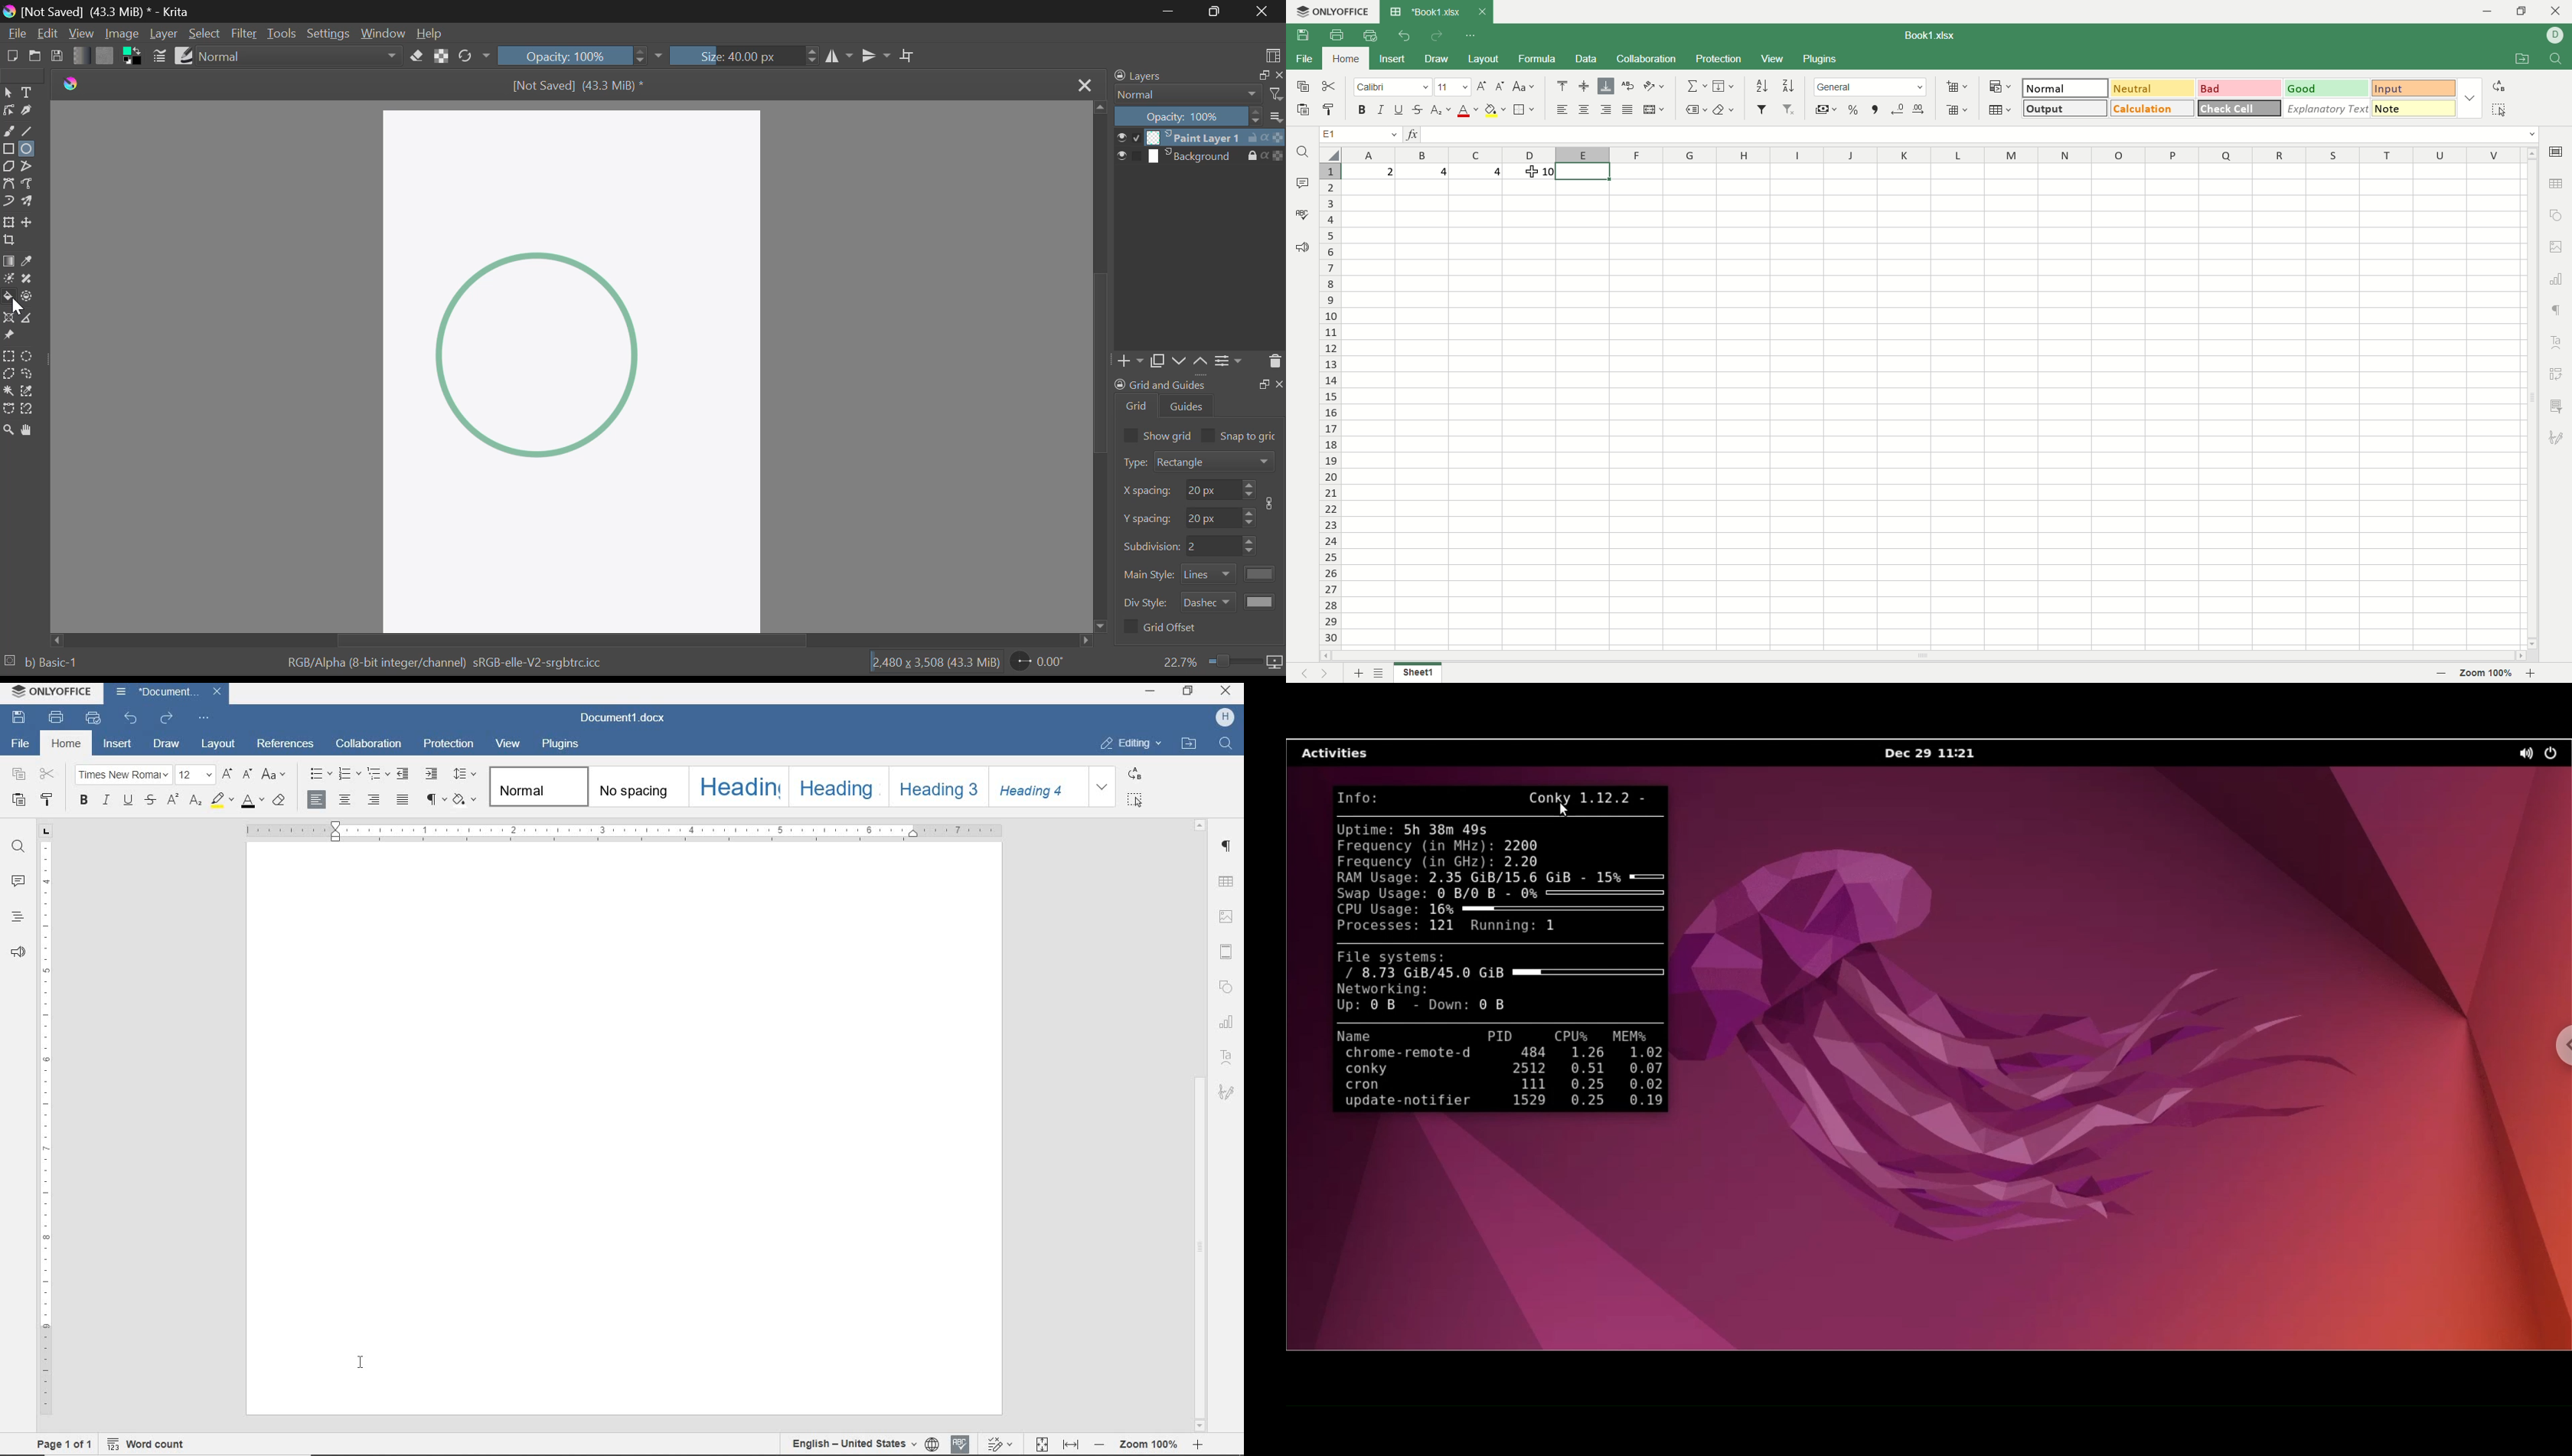 The height and width of the screenshot is (1456, 2576). I want to click on italics, so click(1381, 109).